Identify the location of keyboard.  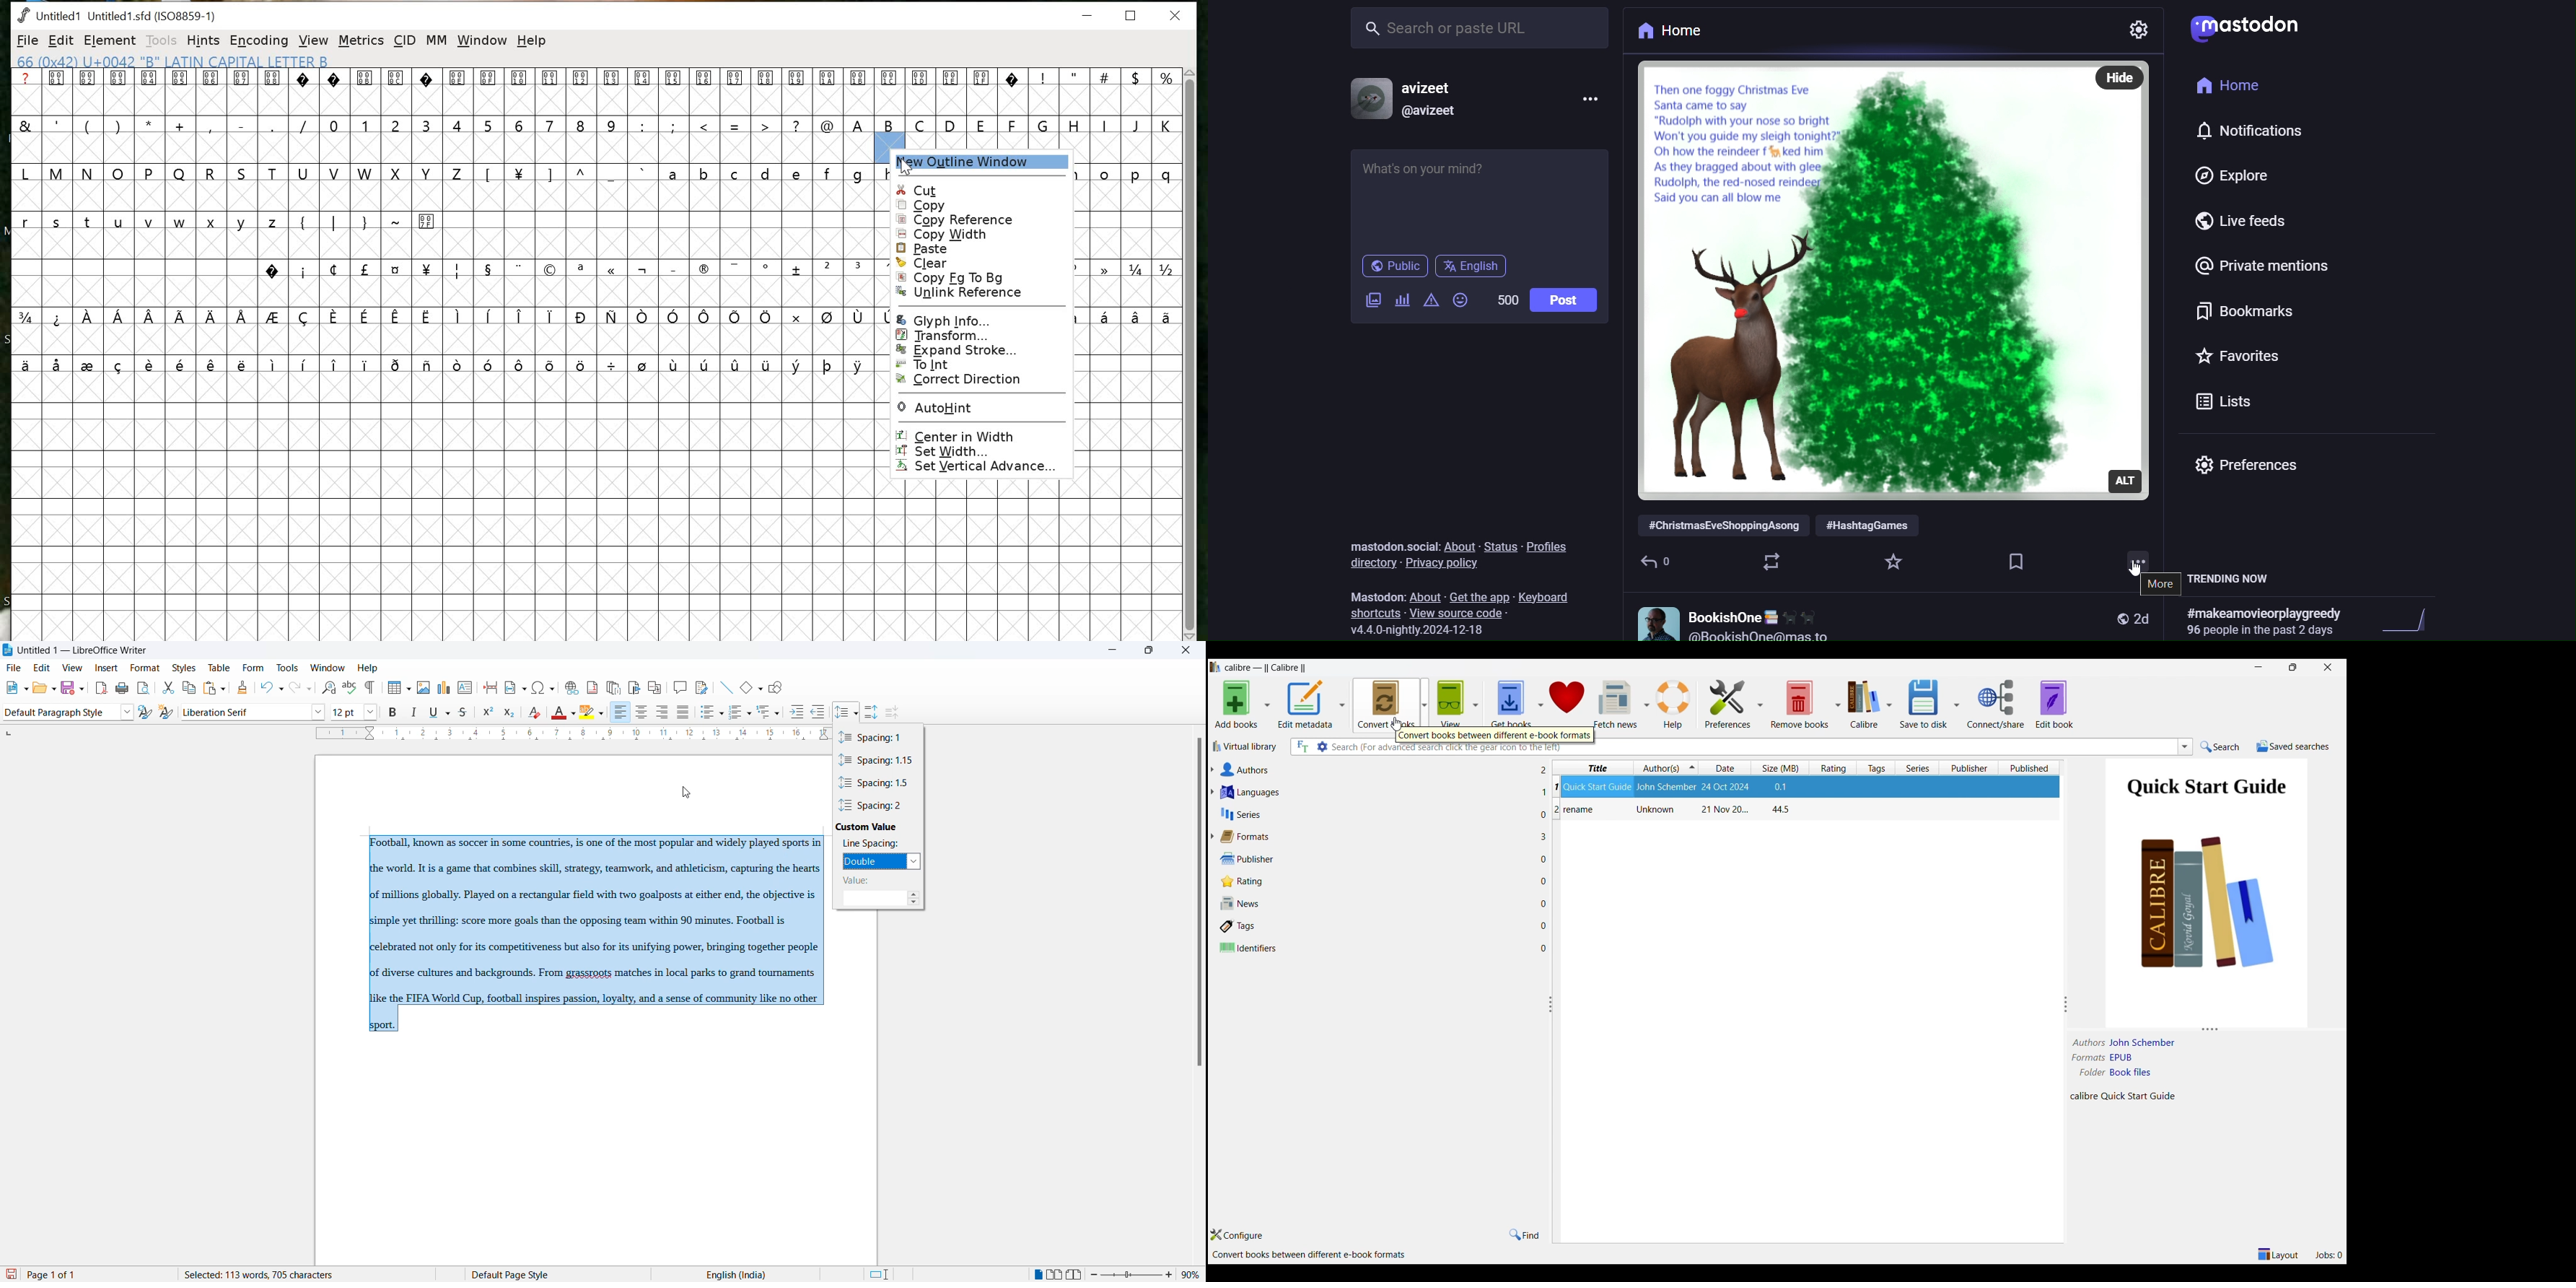
(1549, 598).